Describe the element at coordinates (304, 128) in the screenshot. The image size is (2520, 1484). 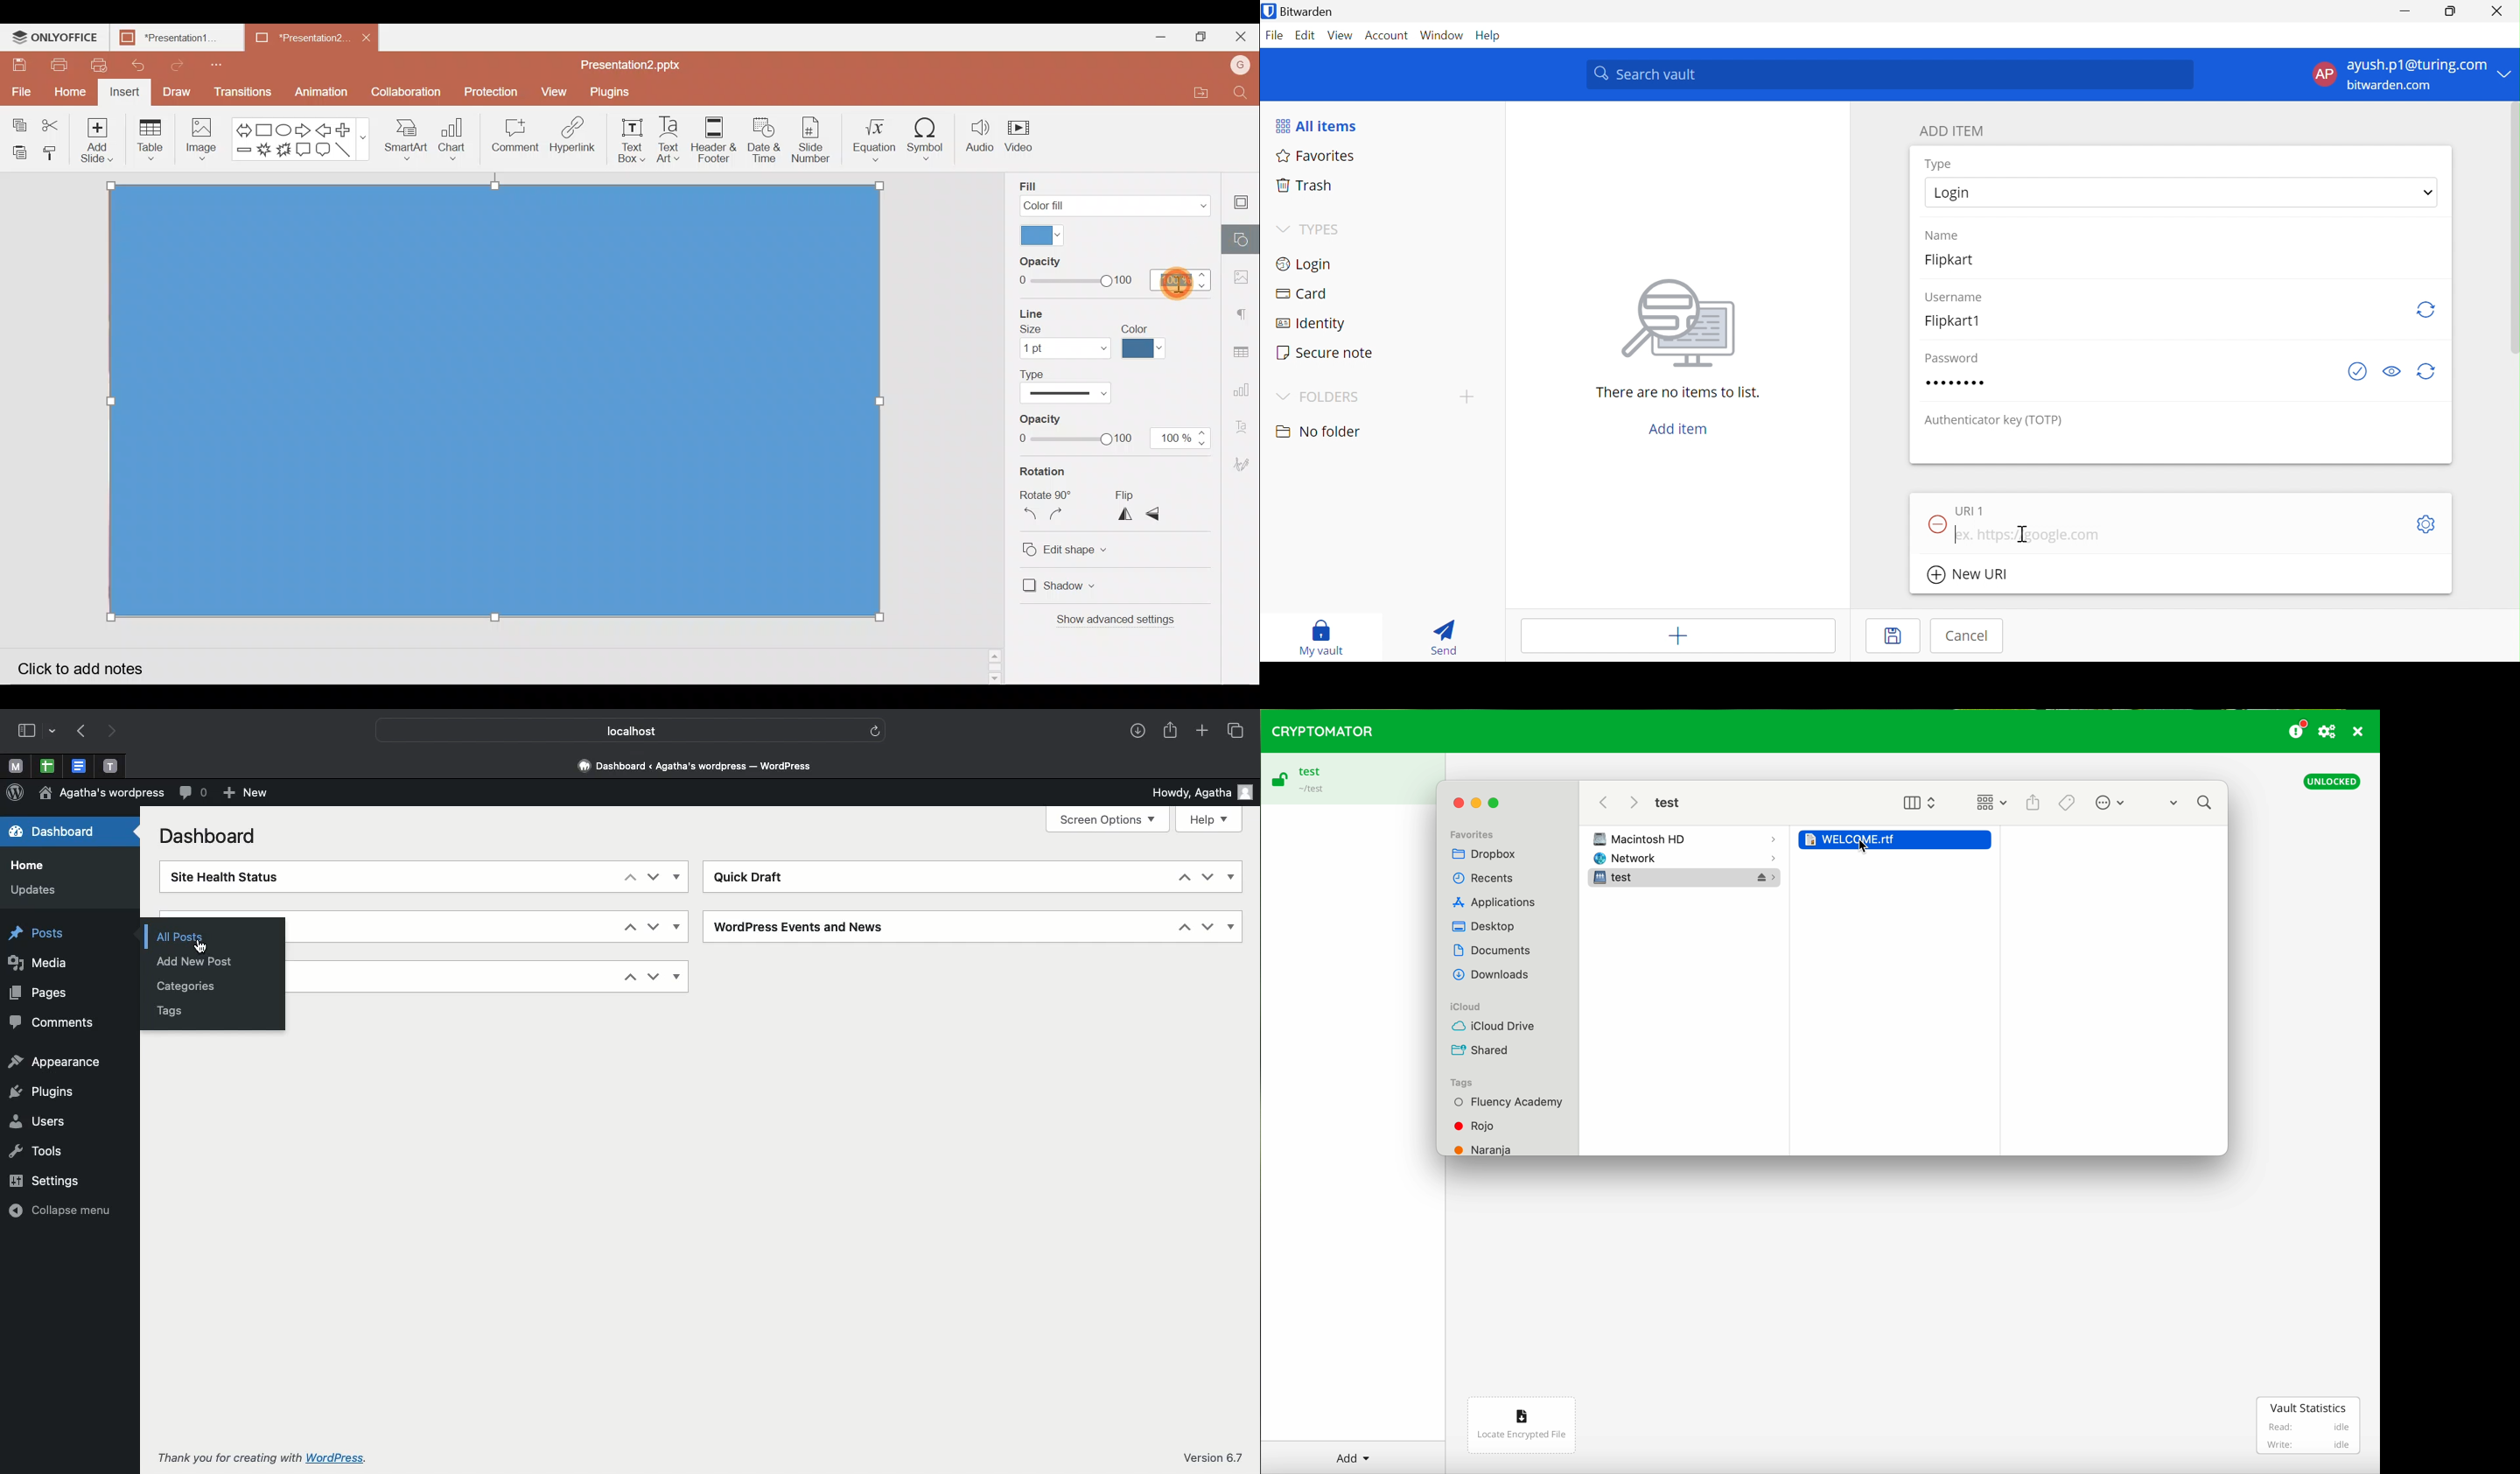
I see `Right arrow` at that location.